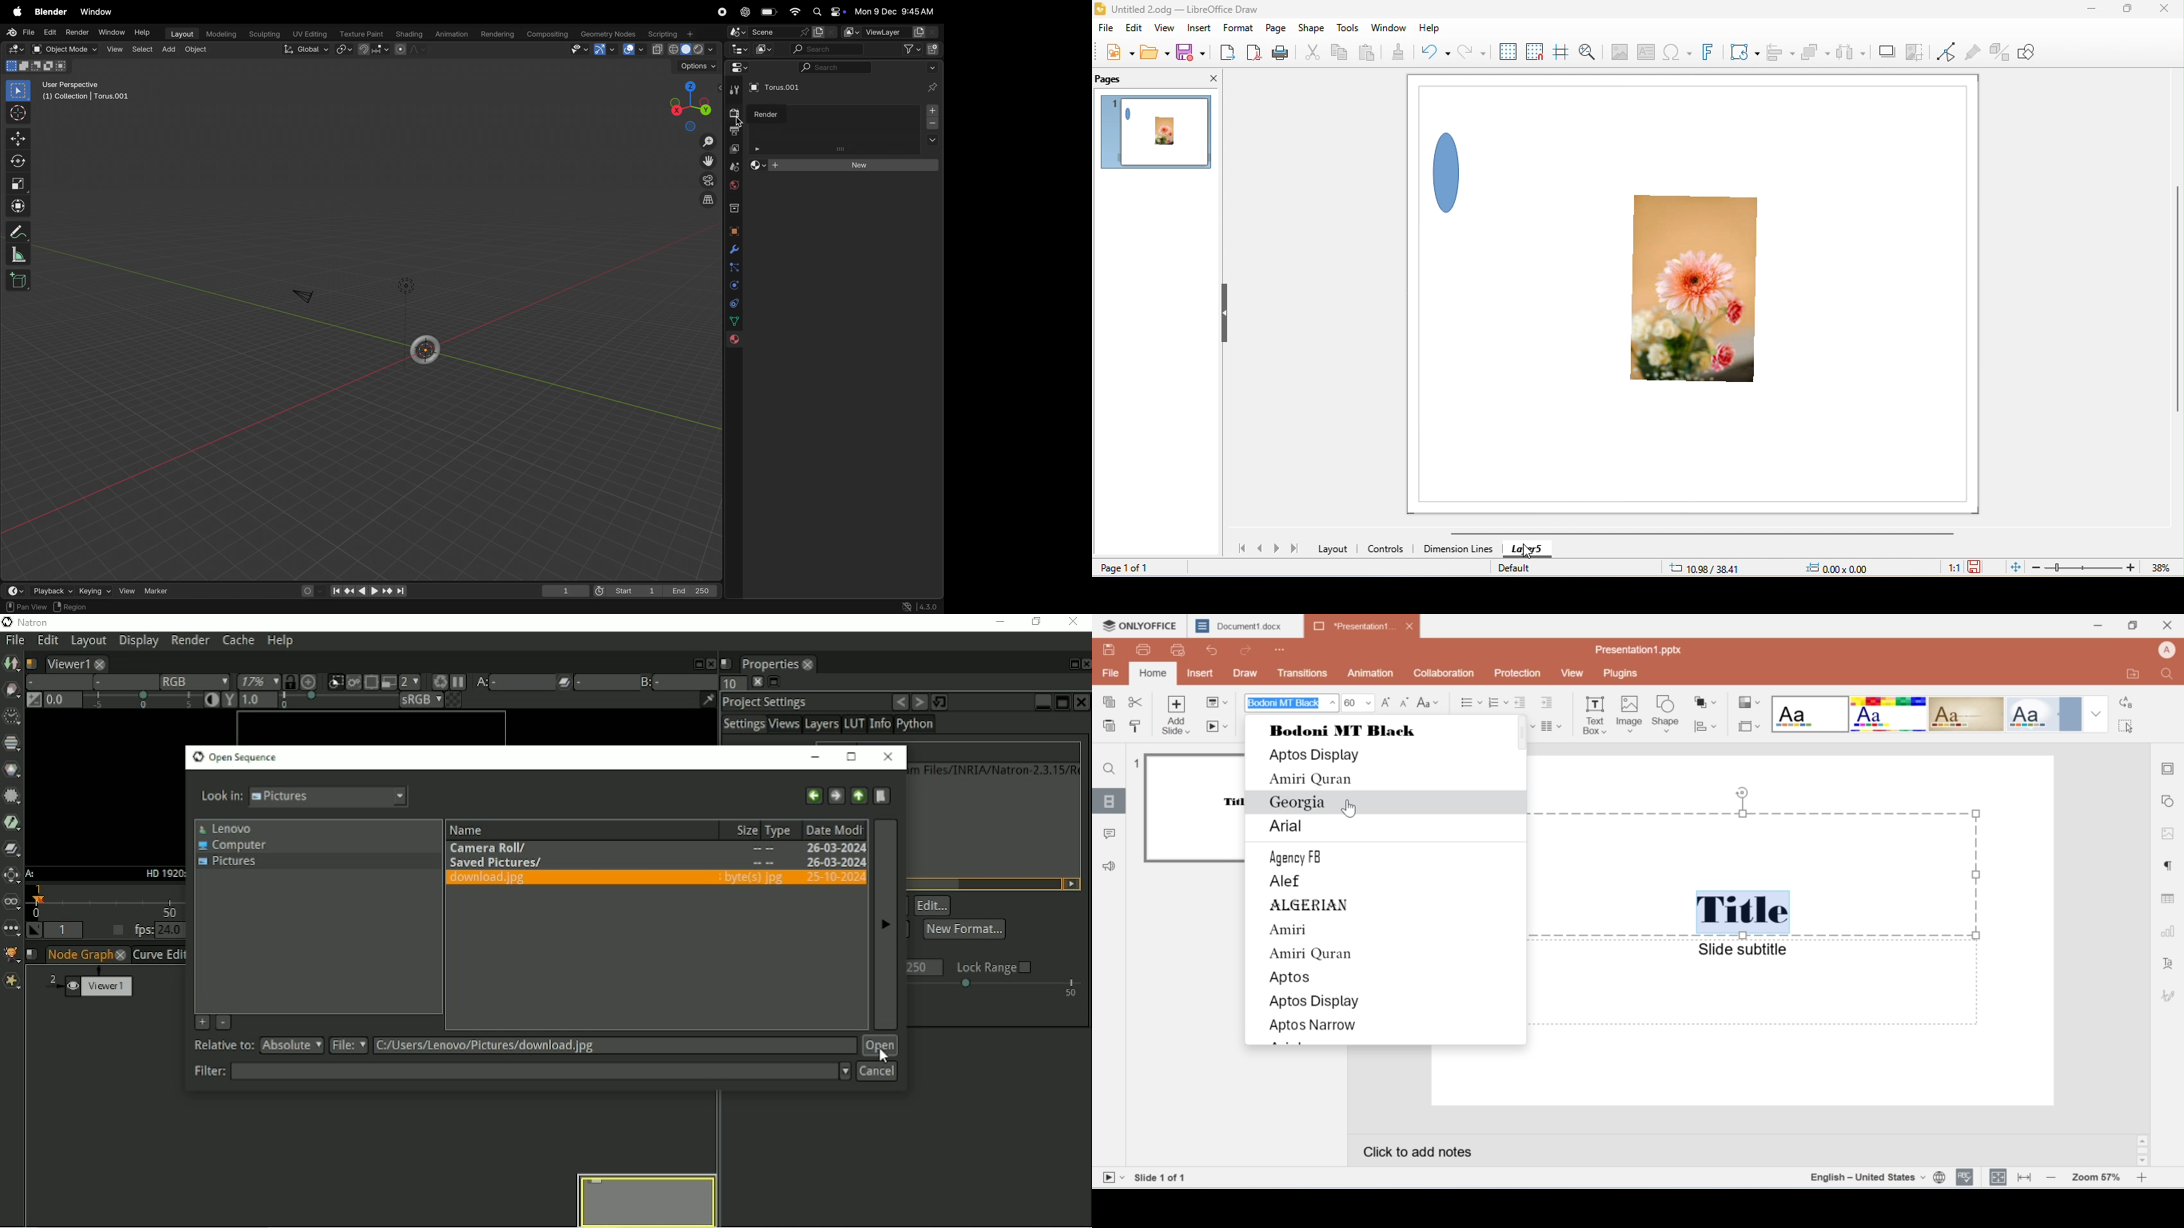 This screenshot has height=1232, width=2184. I want to click on search, so click(2171, 674).